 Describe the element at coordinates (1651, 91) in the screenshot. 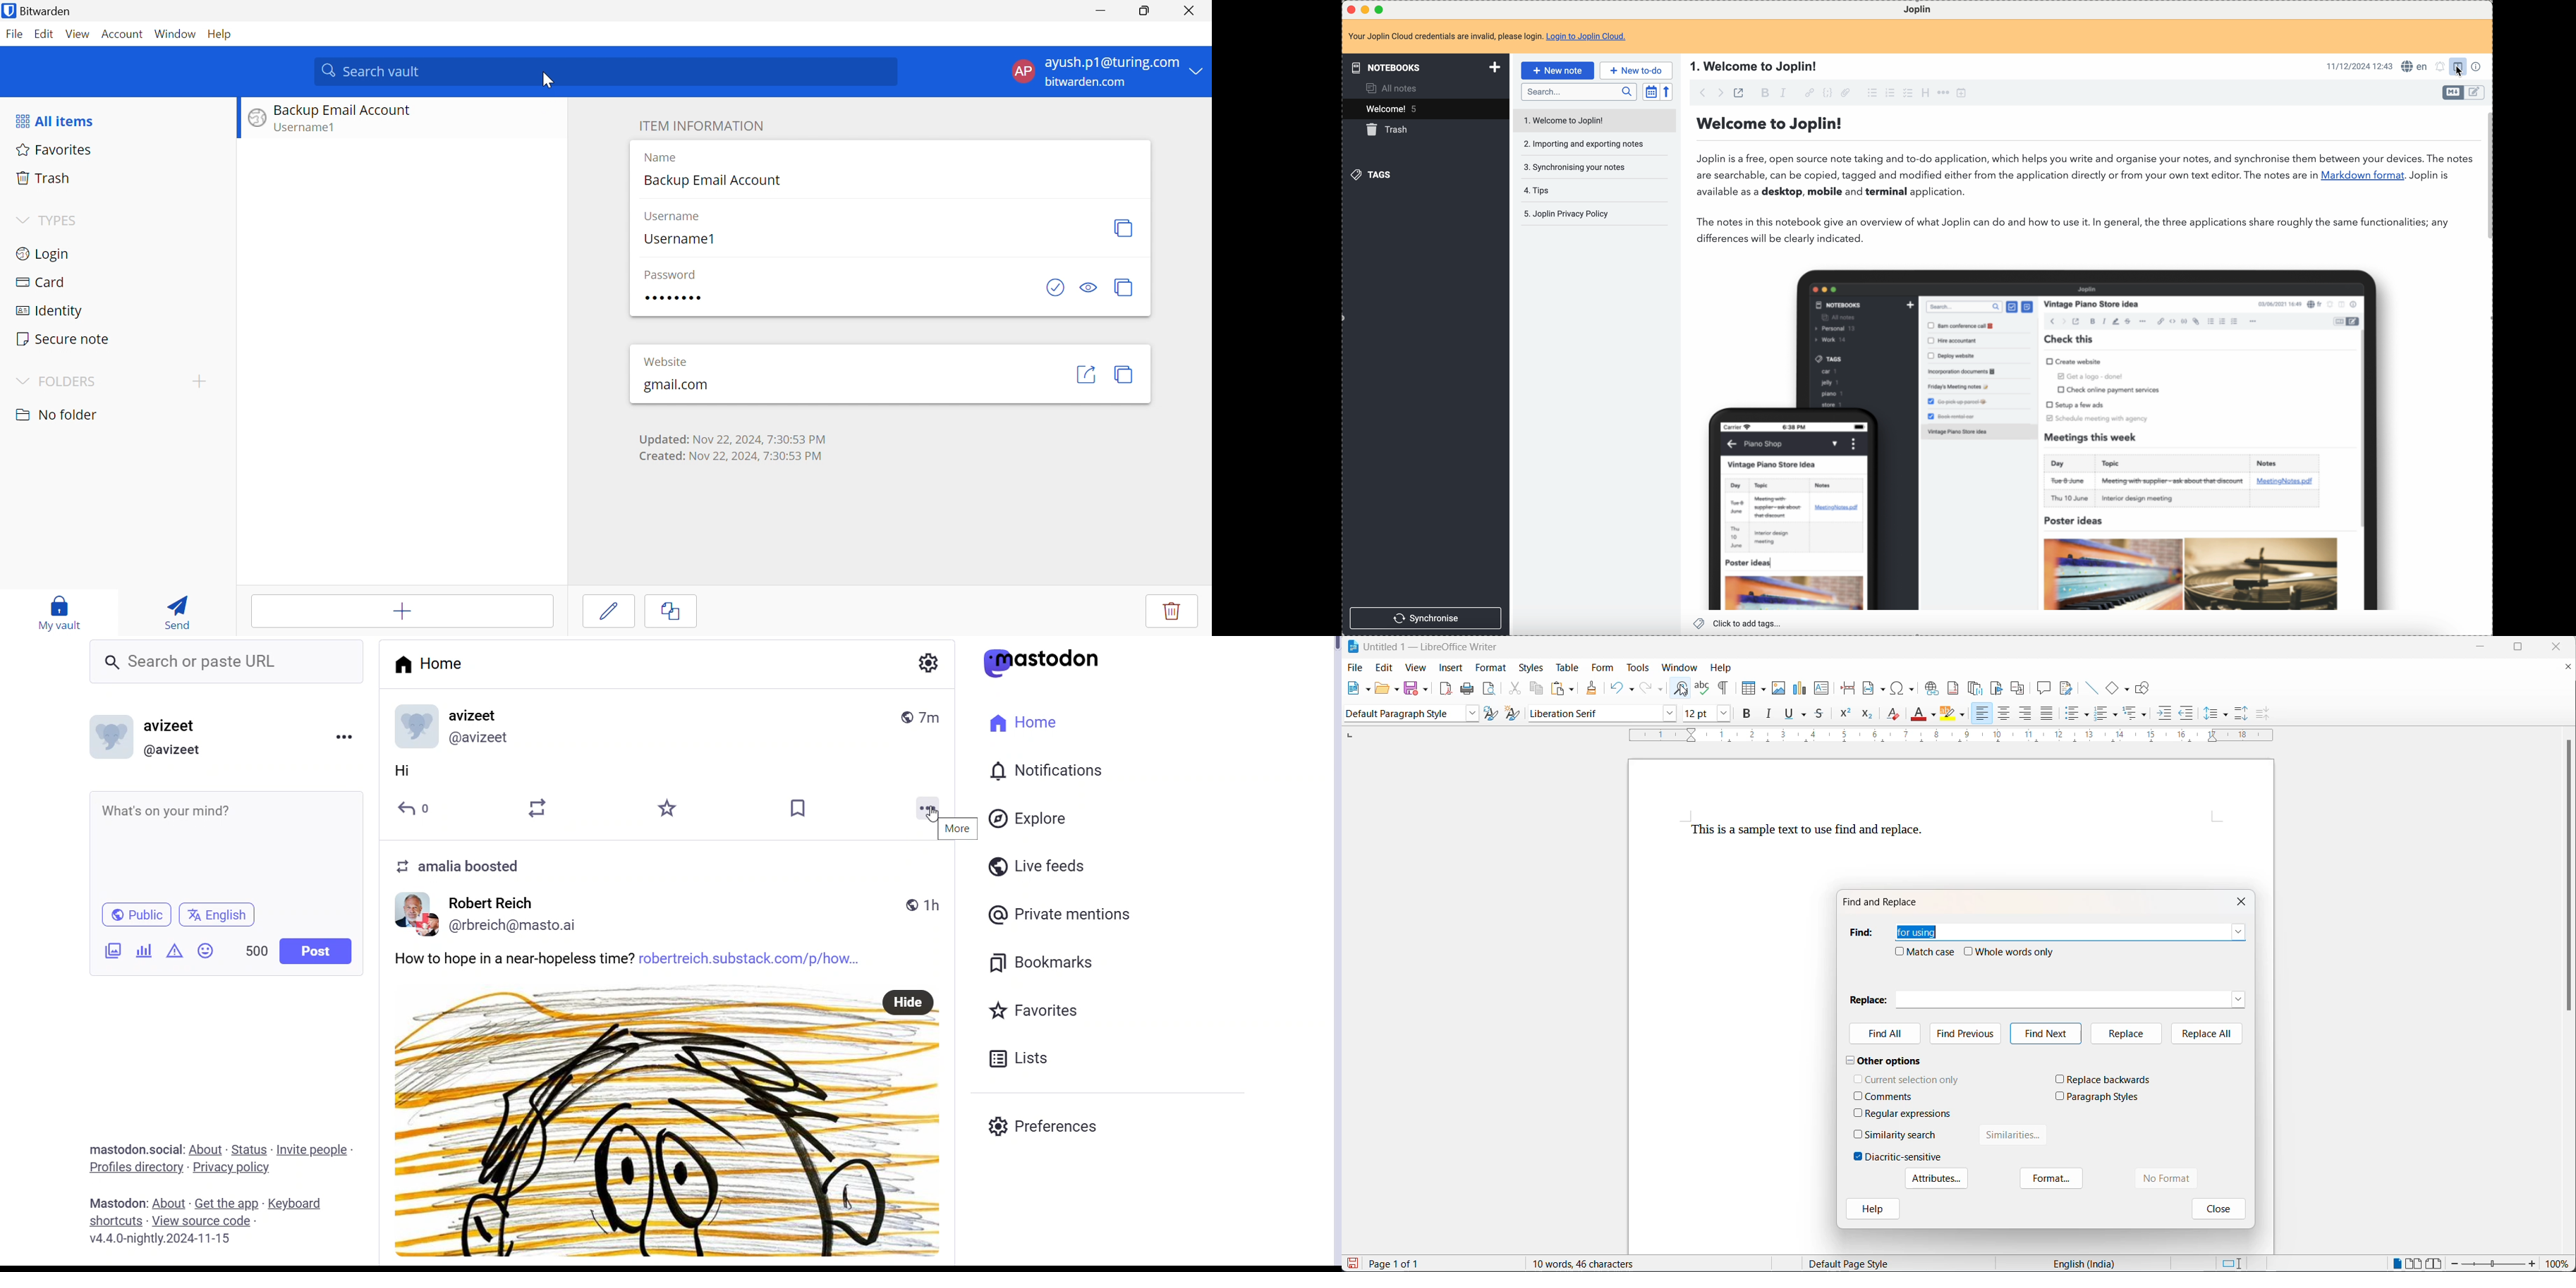

I see `toggle sort order field` at that location.